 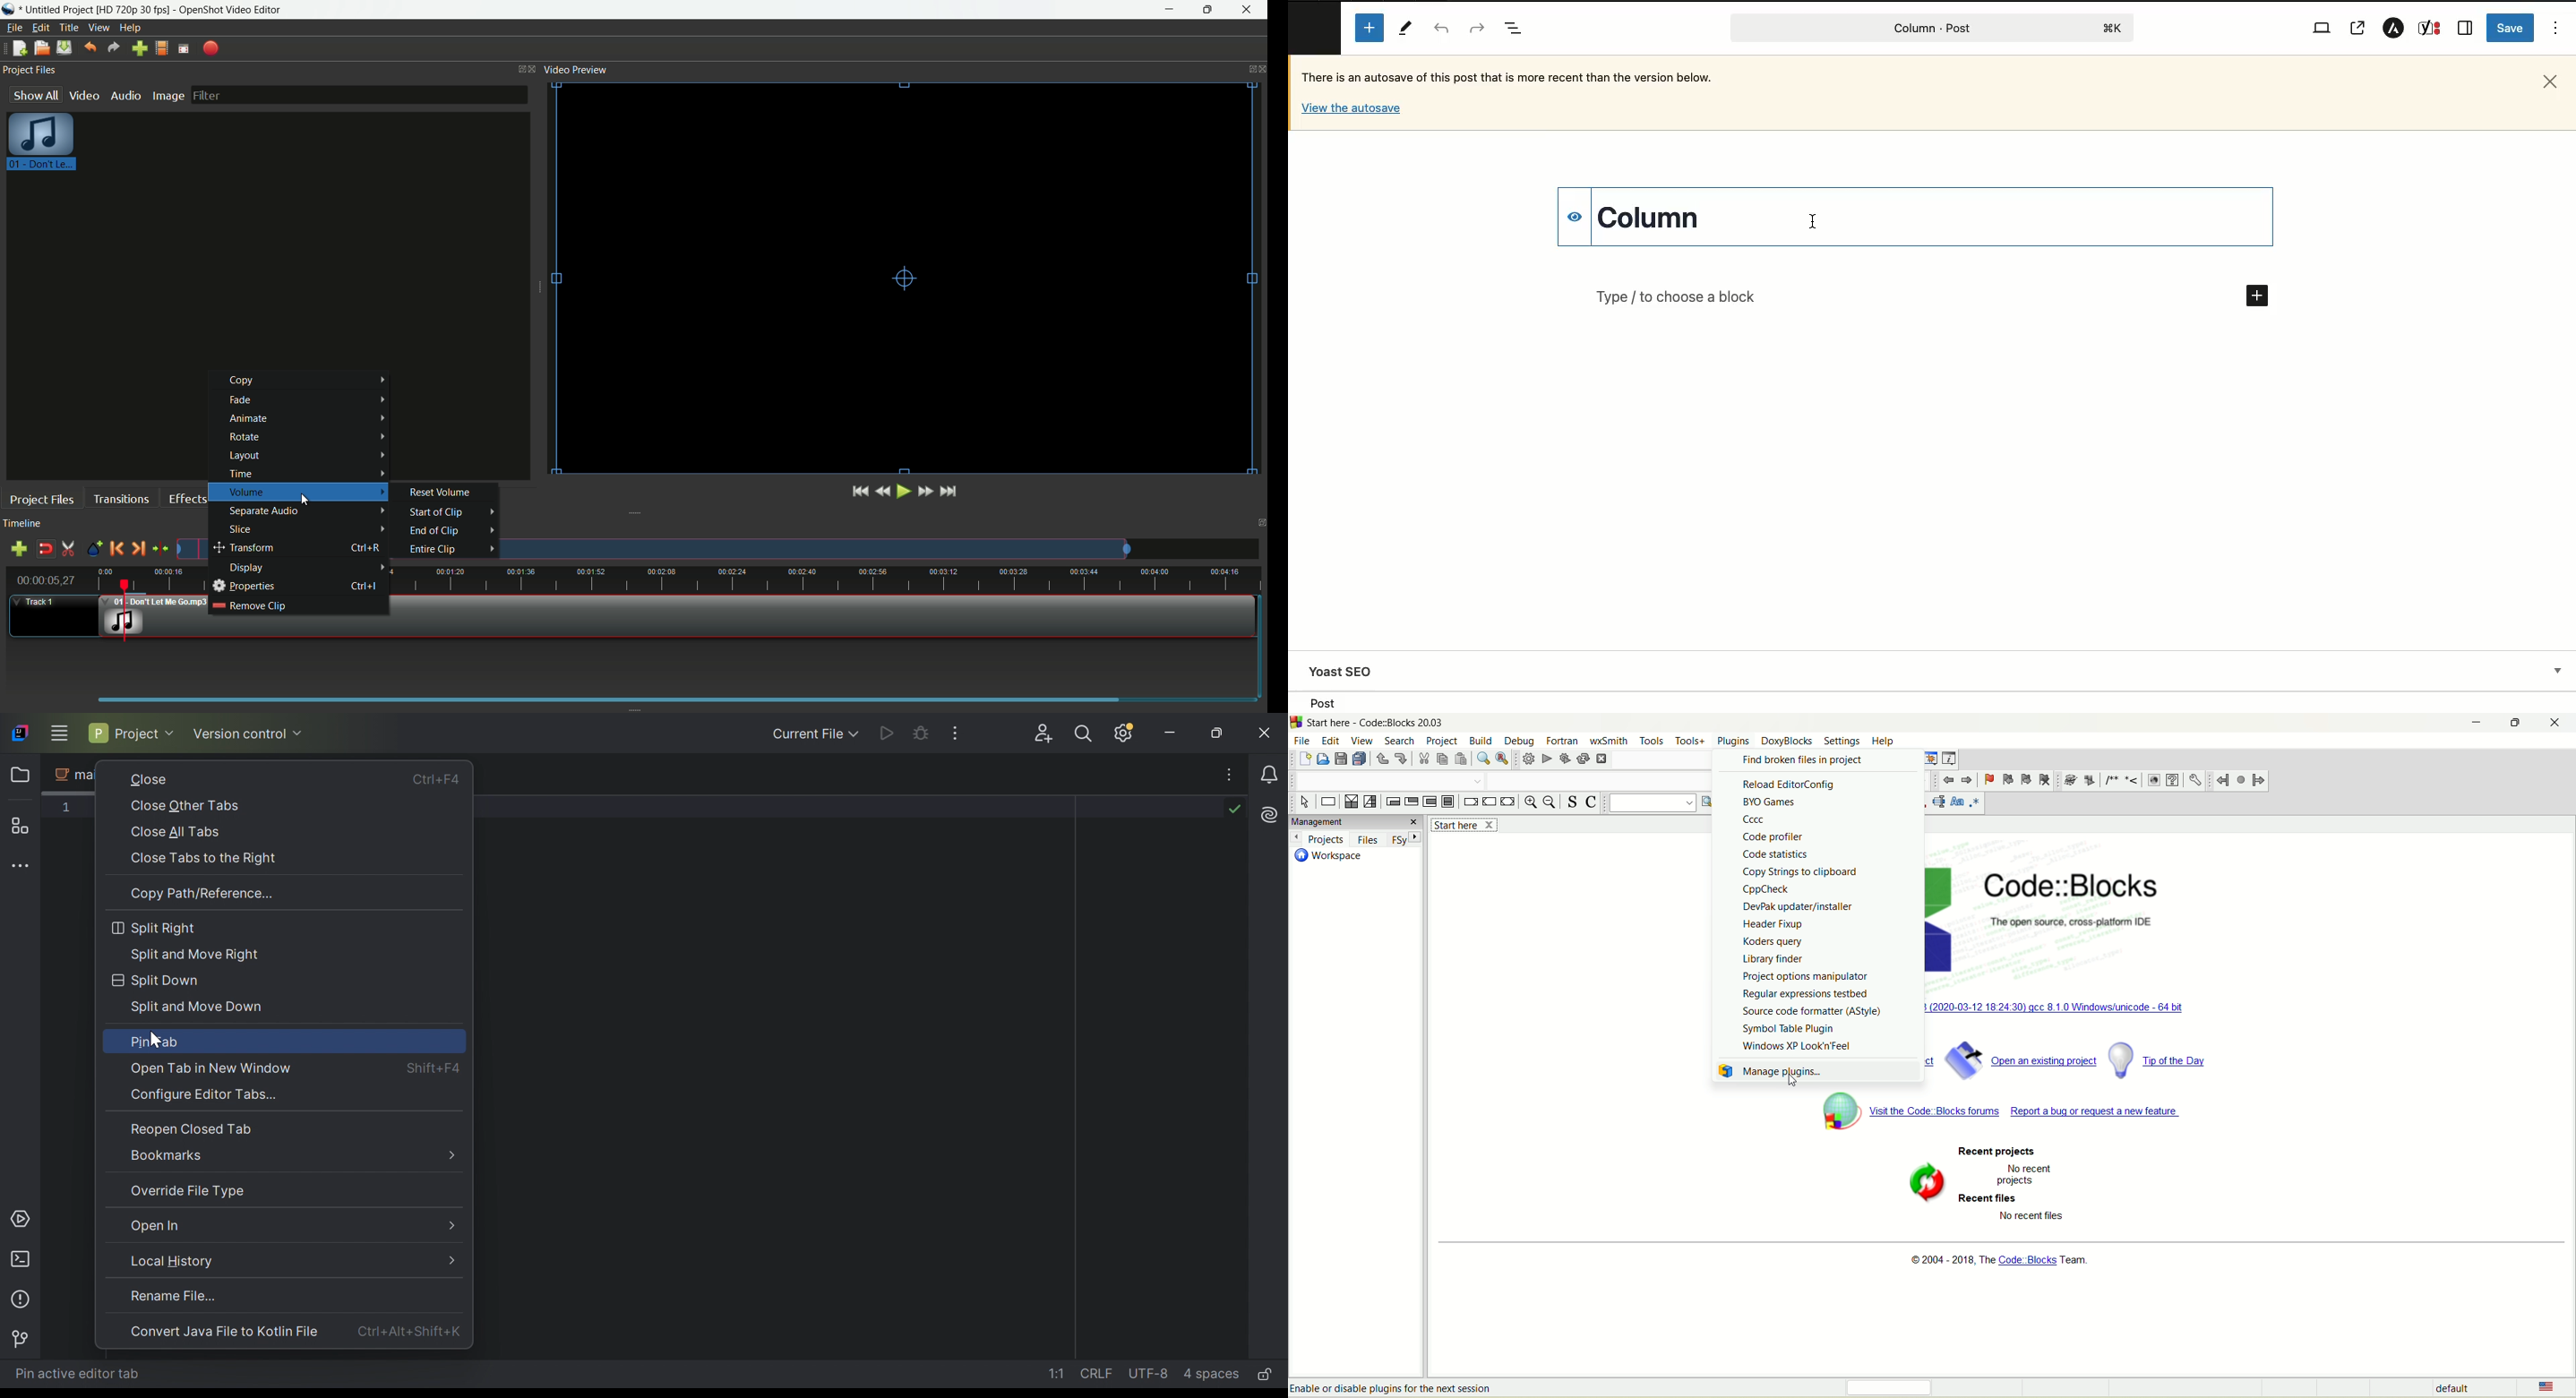 I want to click on line separator: \r\n, so click(x=1097, y=1374).